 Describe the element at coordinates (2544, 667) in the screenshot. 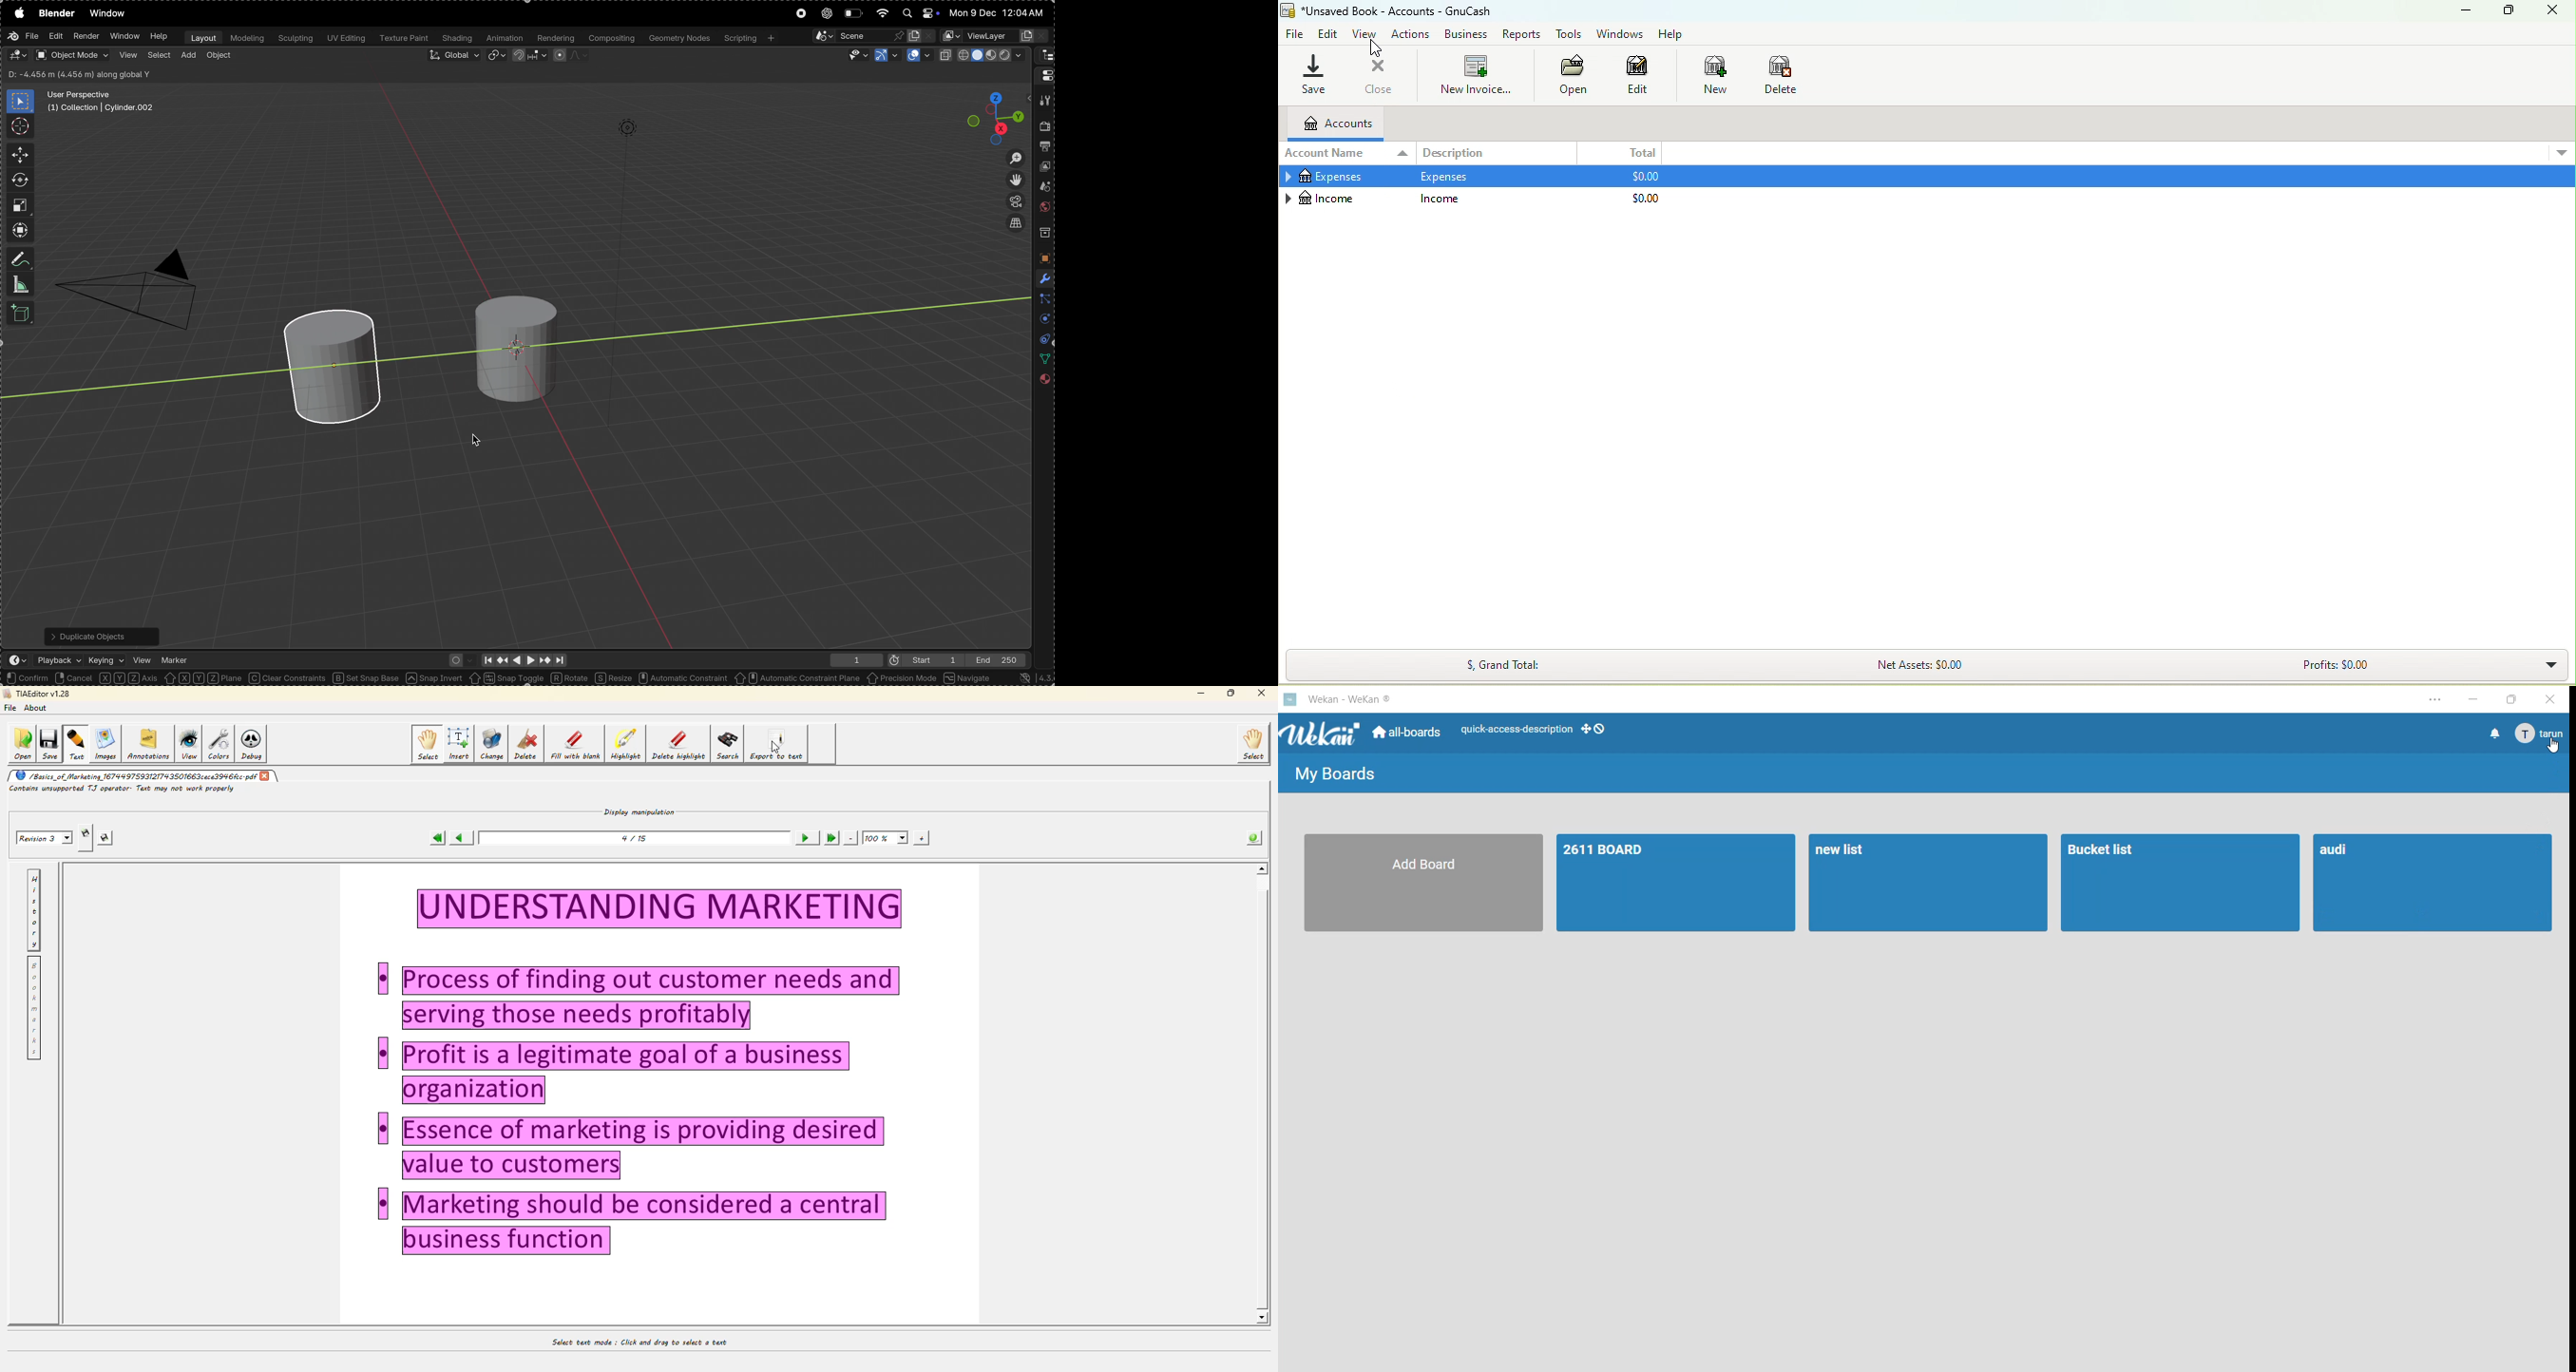

I see `Summary bar` at that location.